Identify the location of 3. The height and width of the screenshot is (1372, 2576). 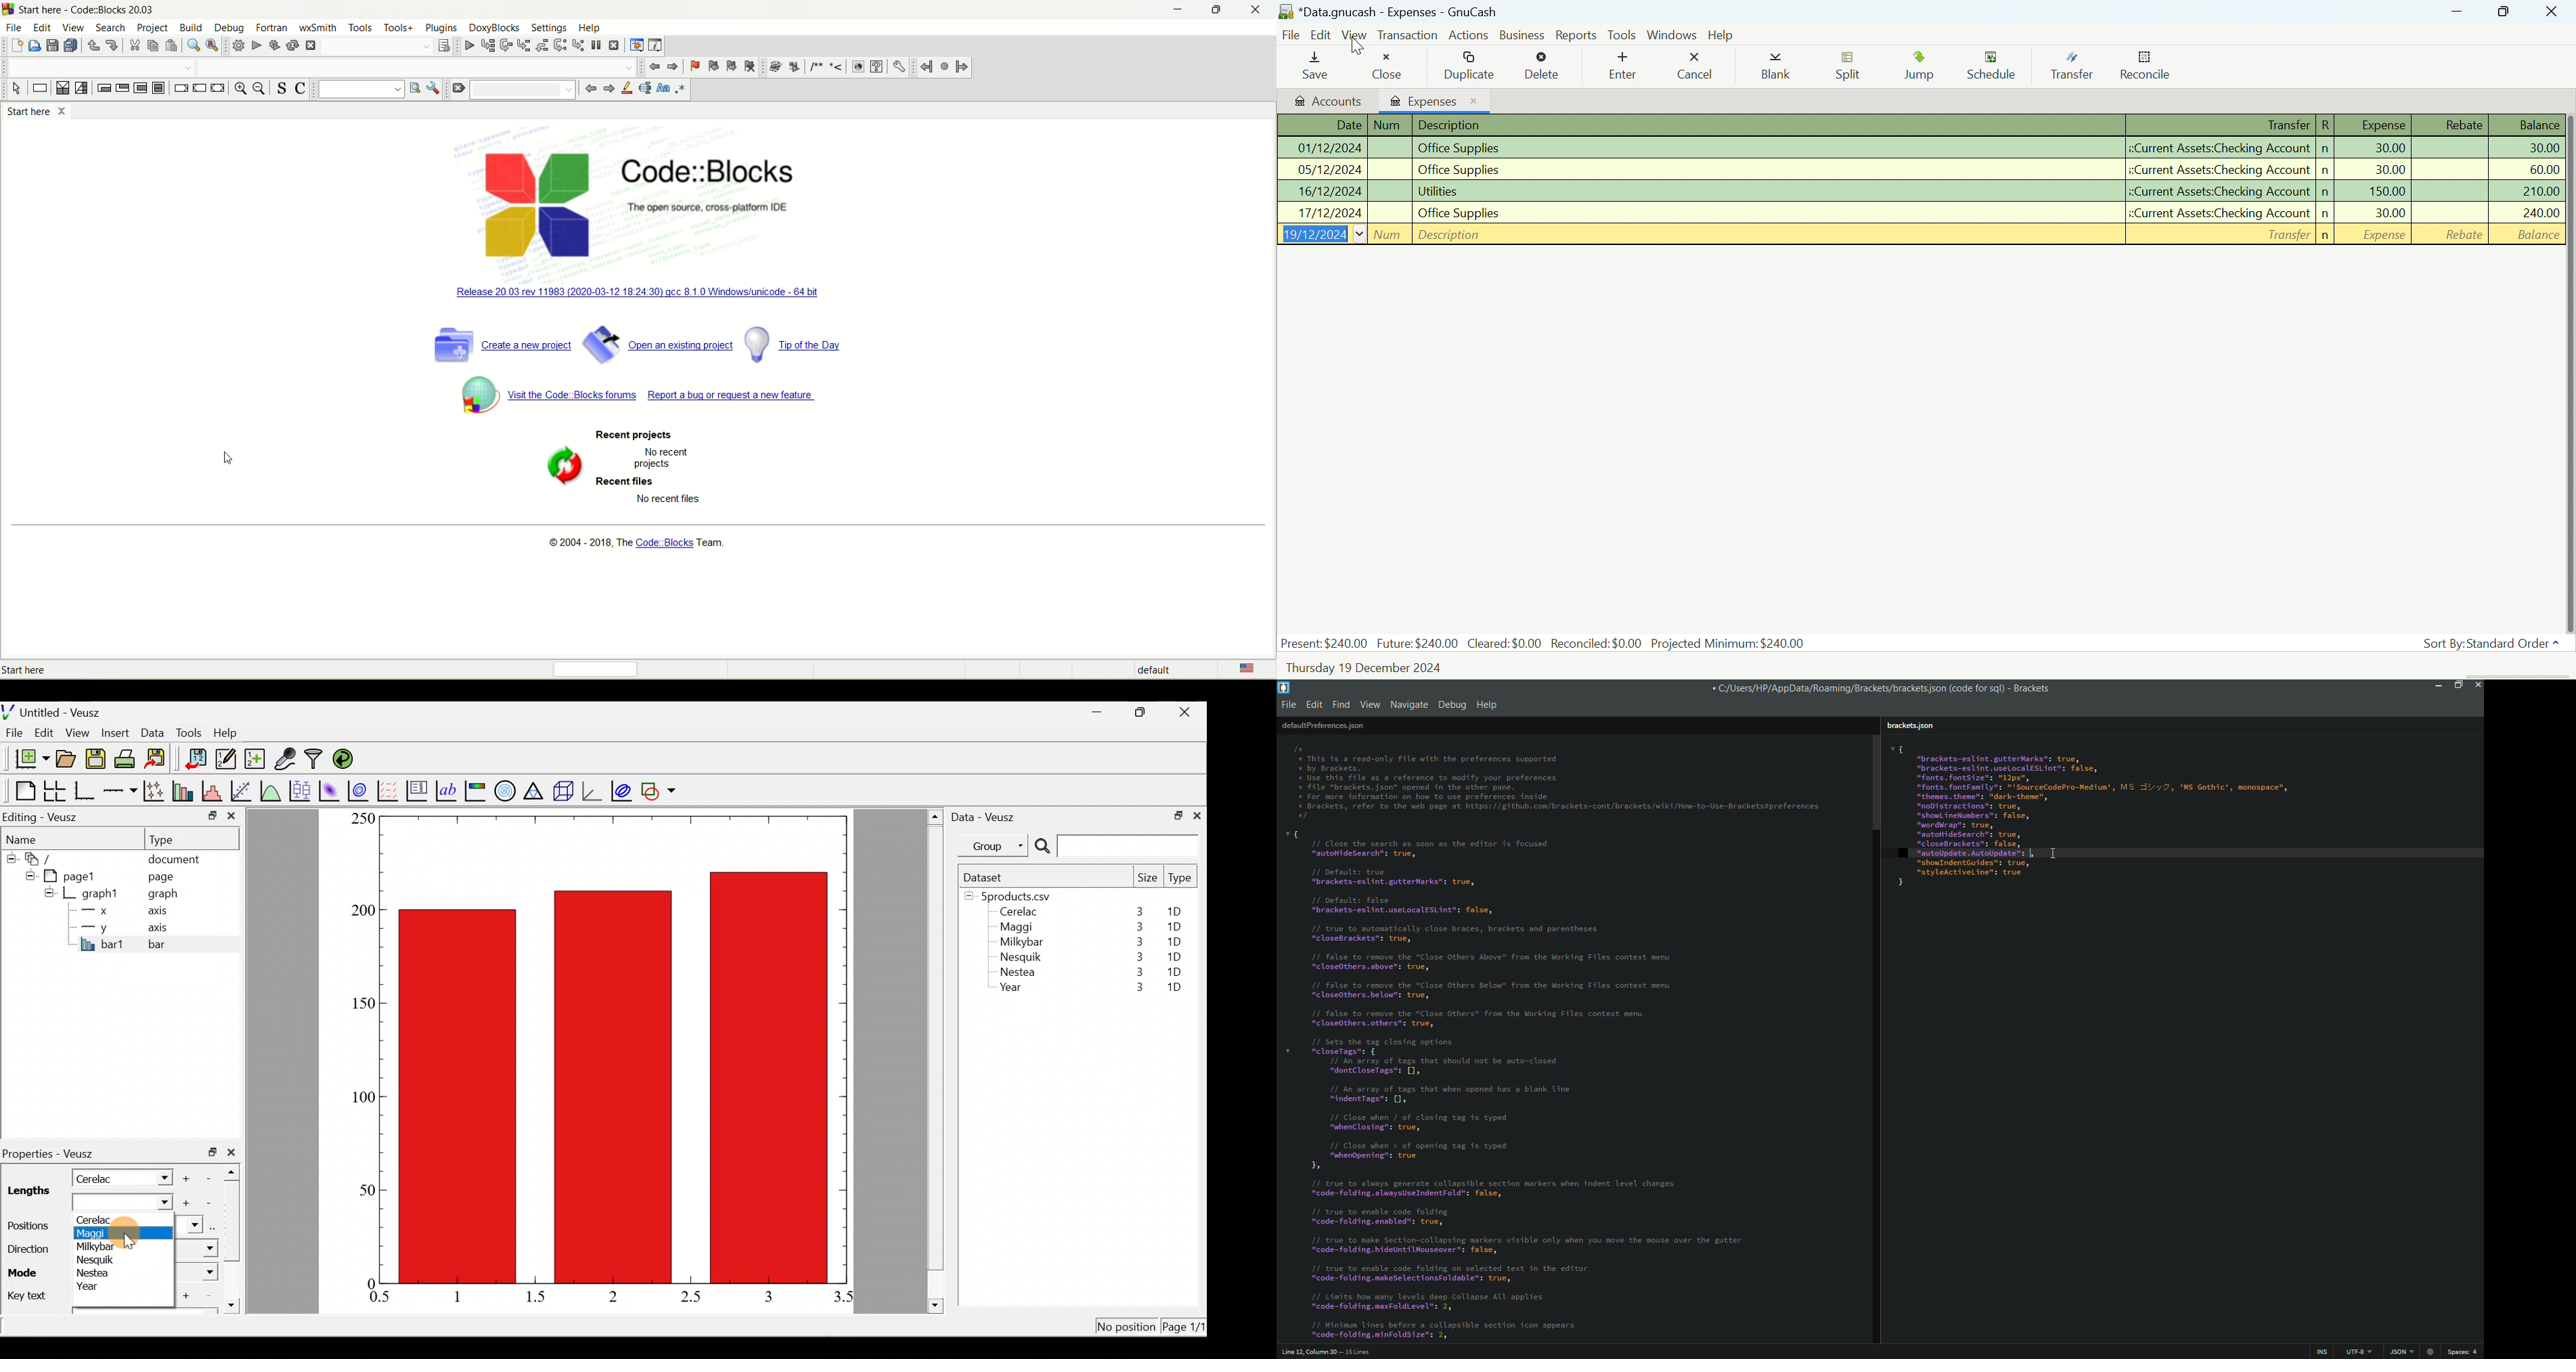
(1139, 911).